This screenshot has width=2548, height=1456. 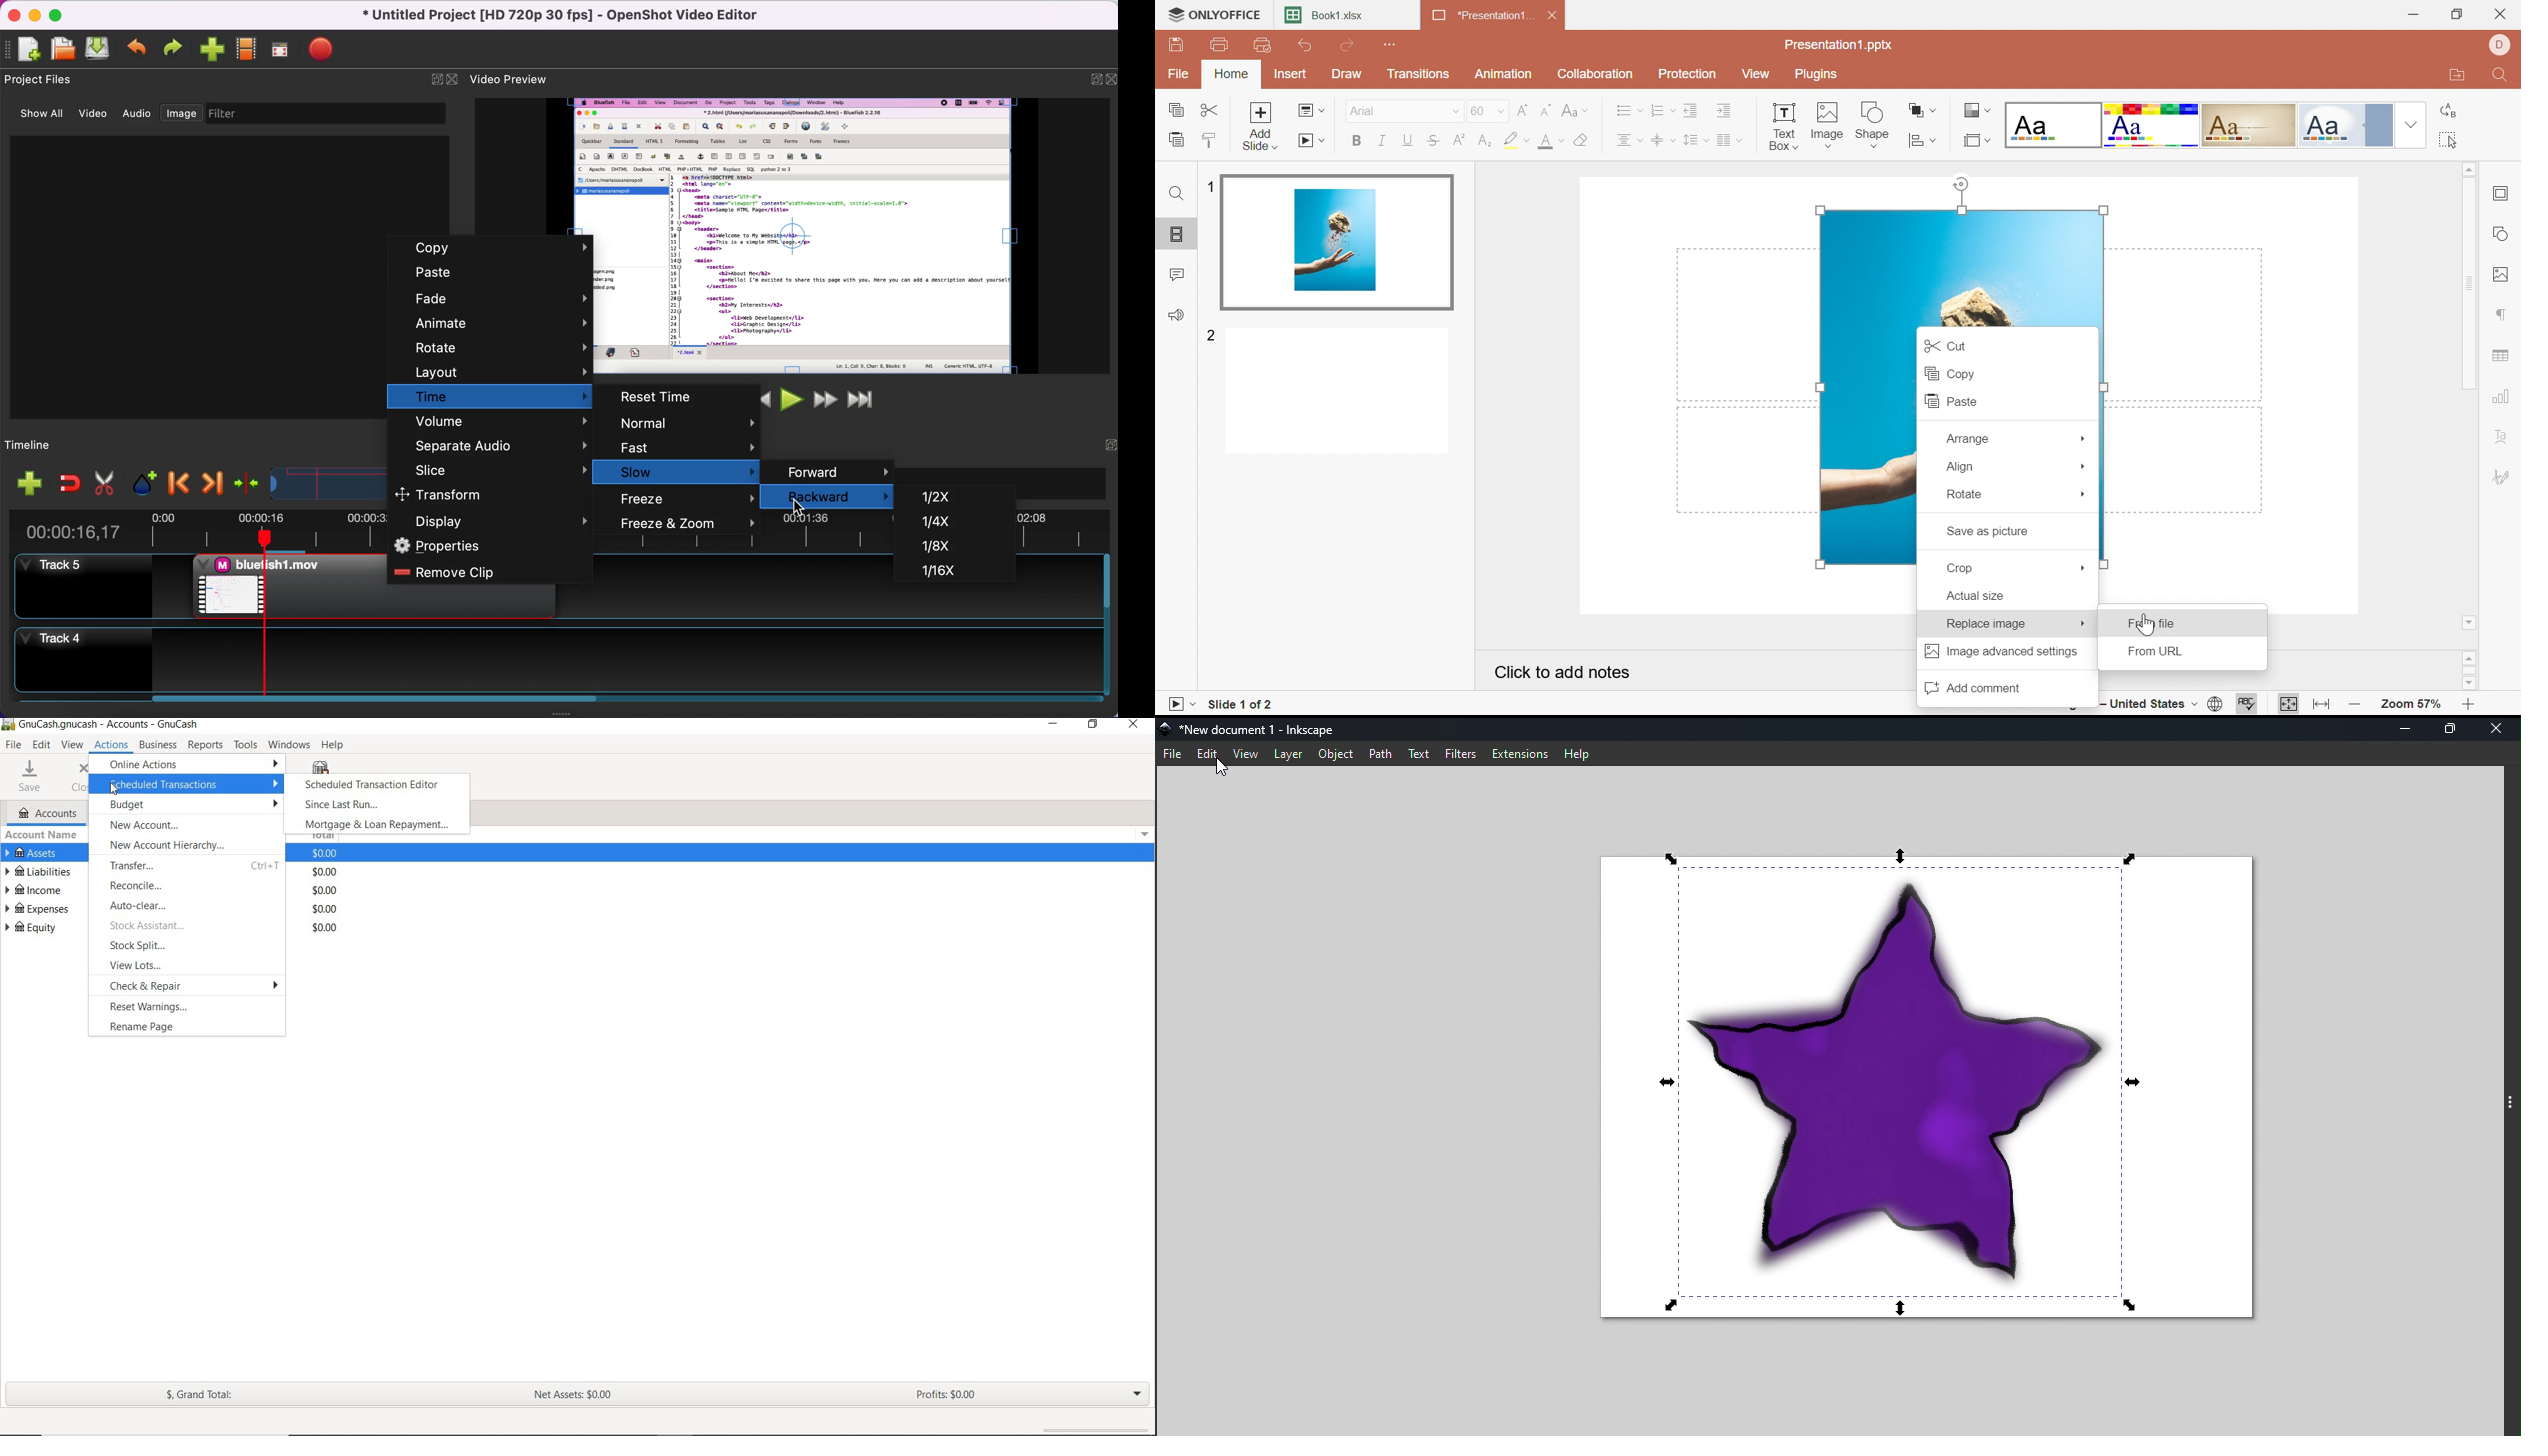 What do you see at coordinates (1338, 393) in the screenshot?
I see `Slide` at bounding box center [1338, 393].